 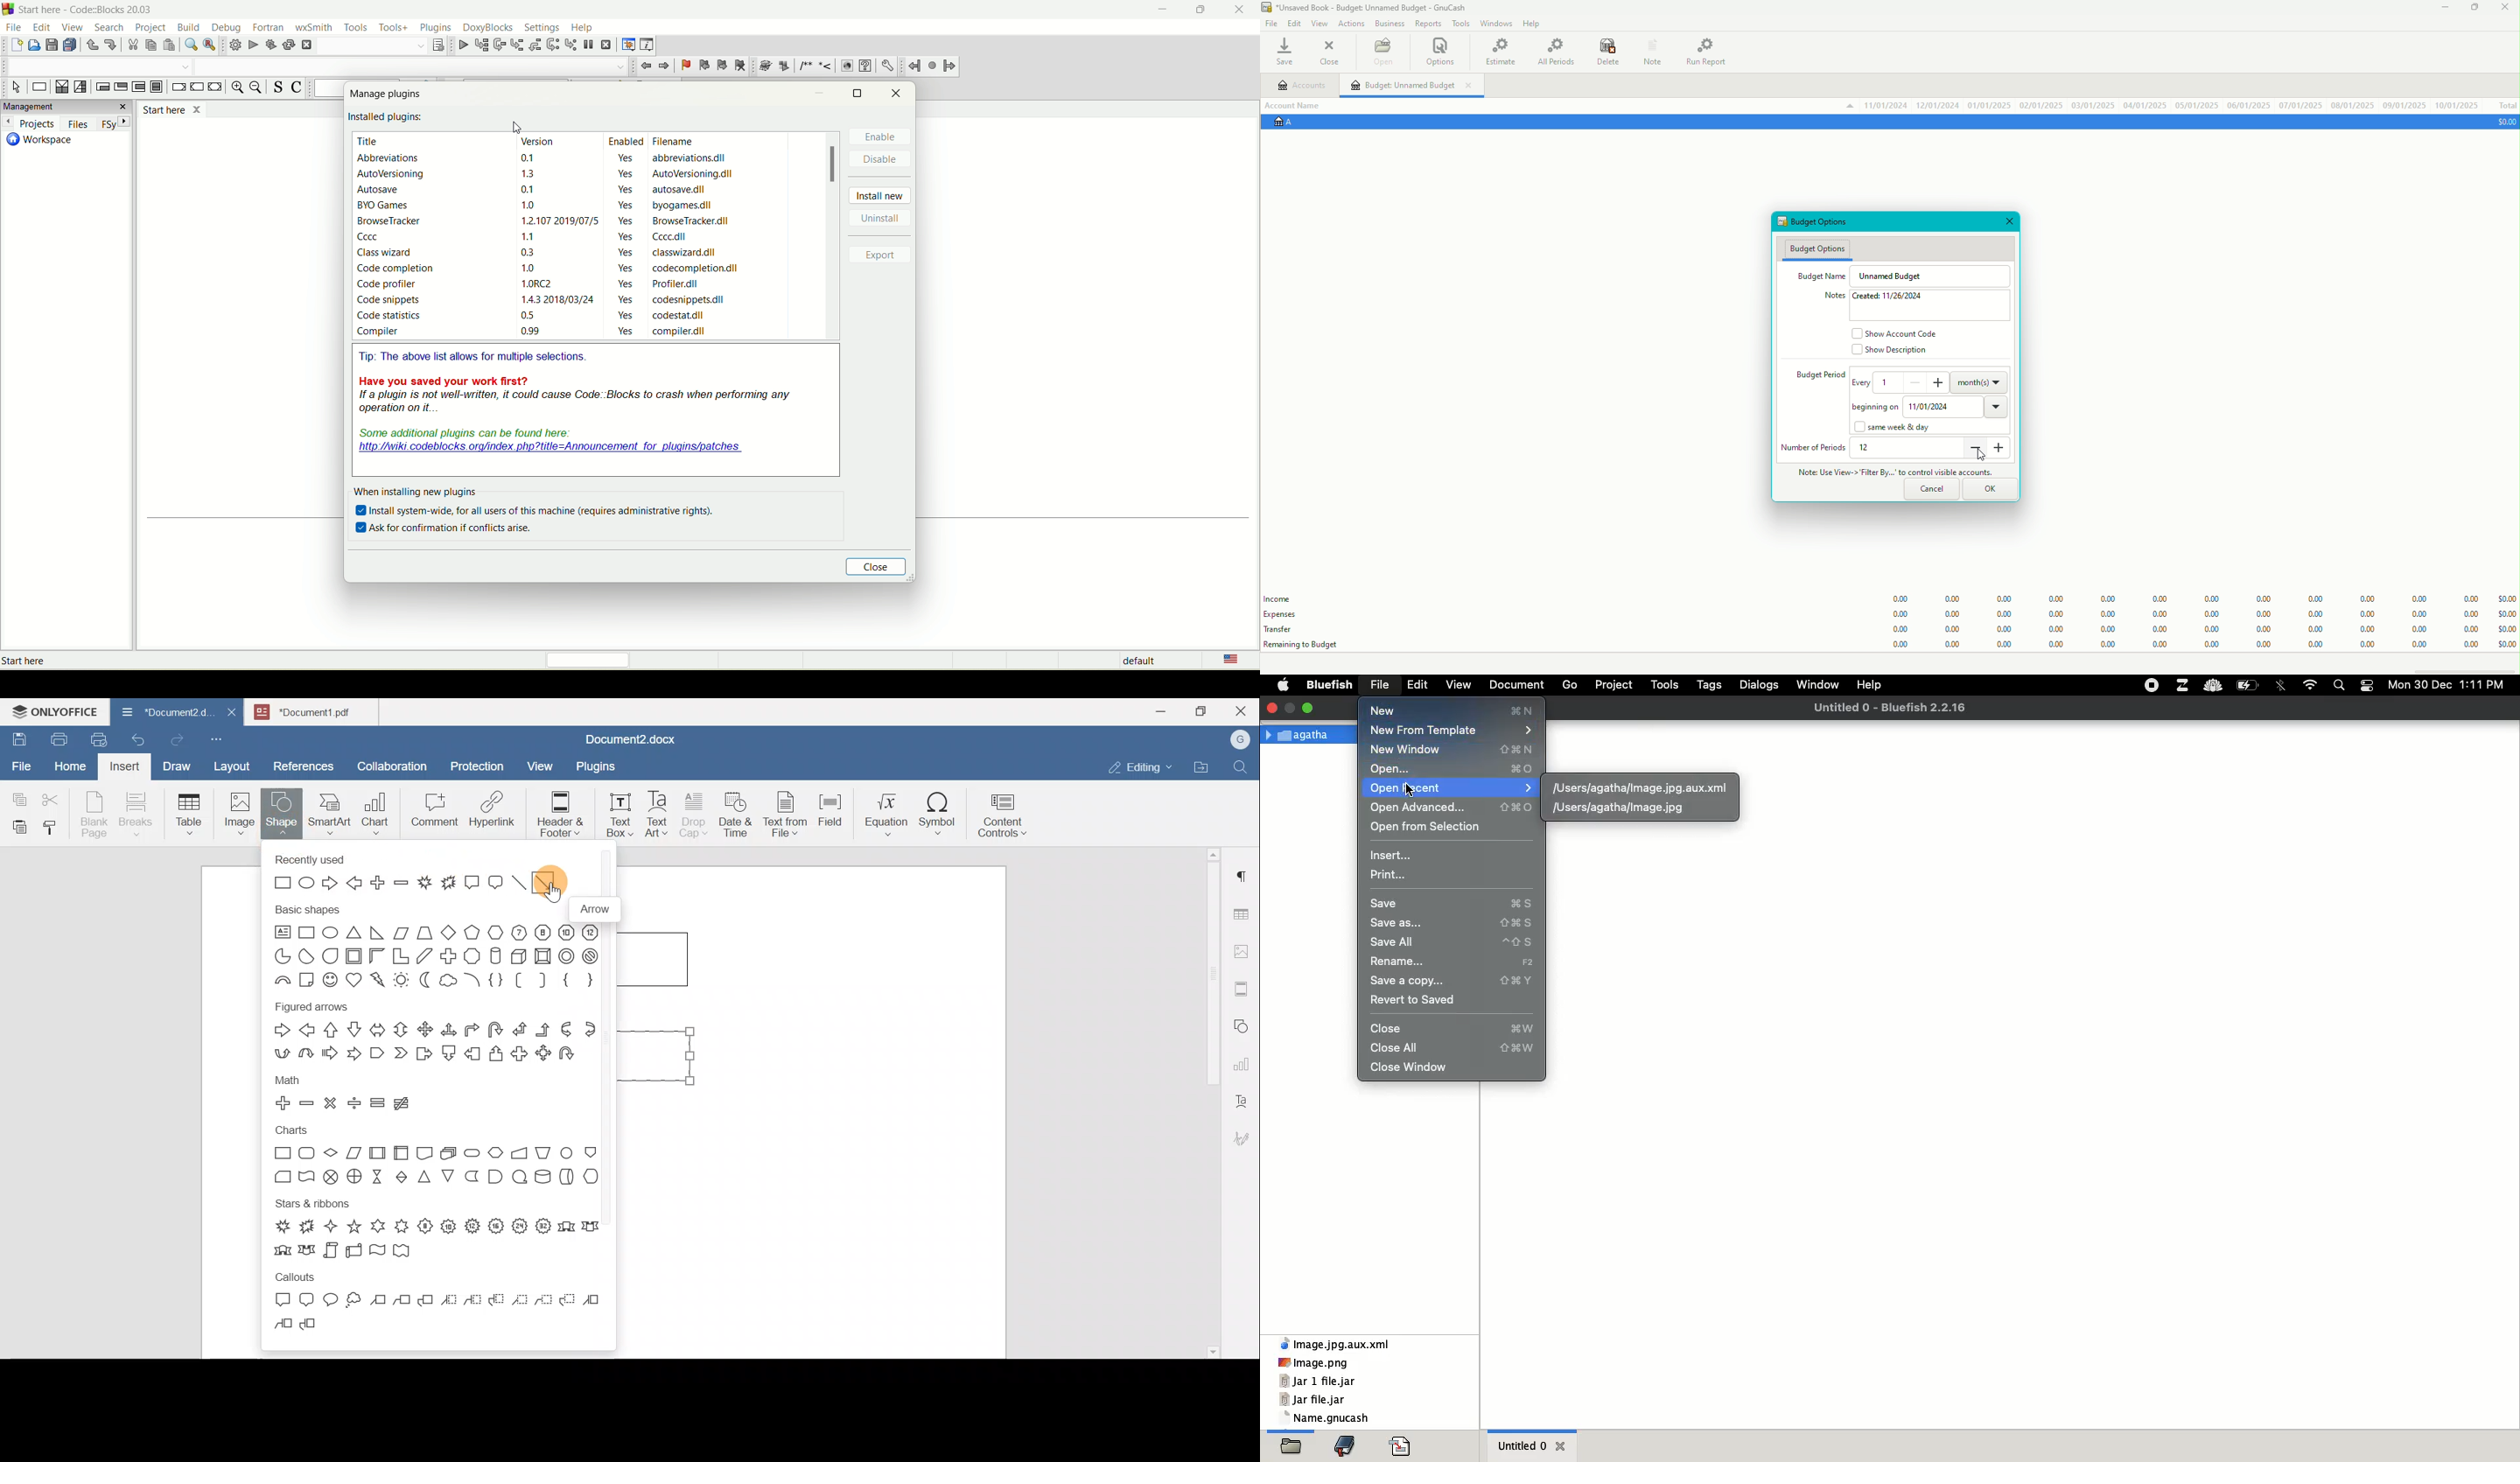 I want to click on Copy, so click(x=17, y=795).